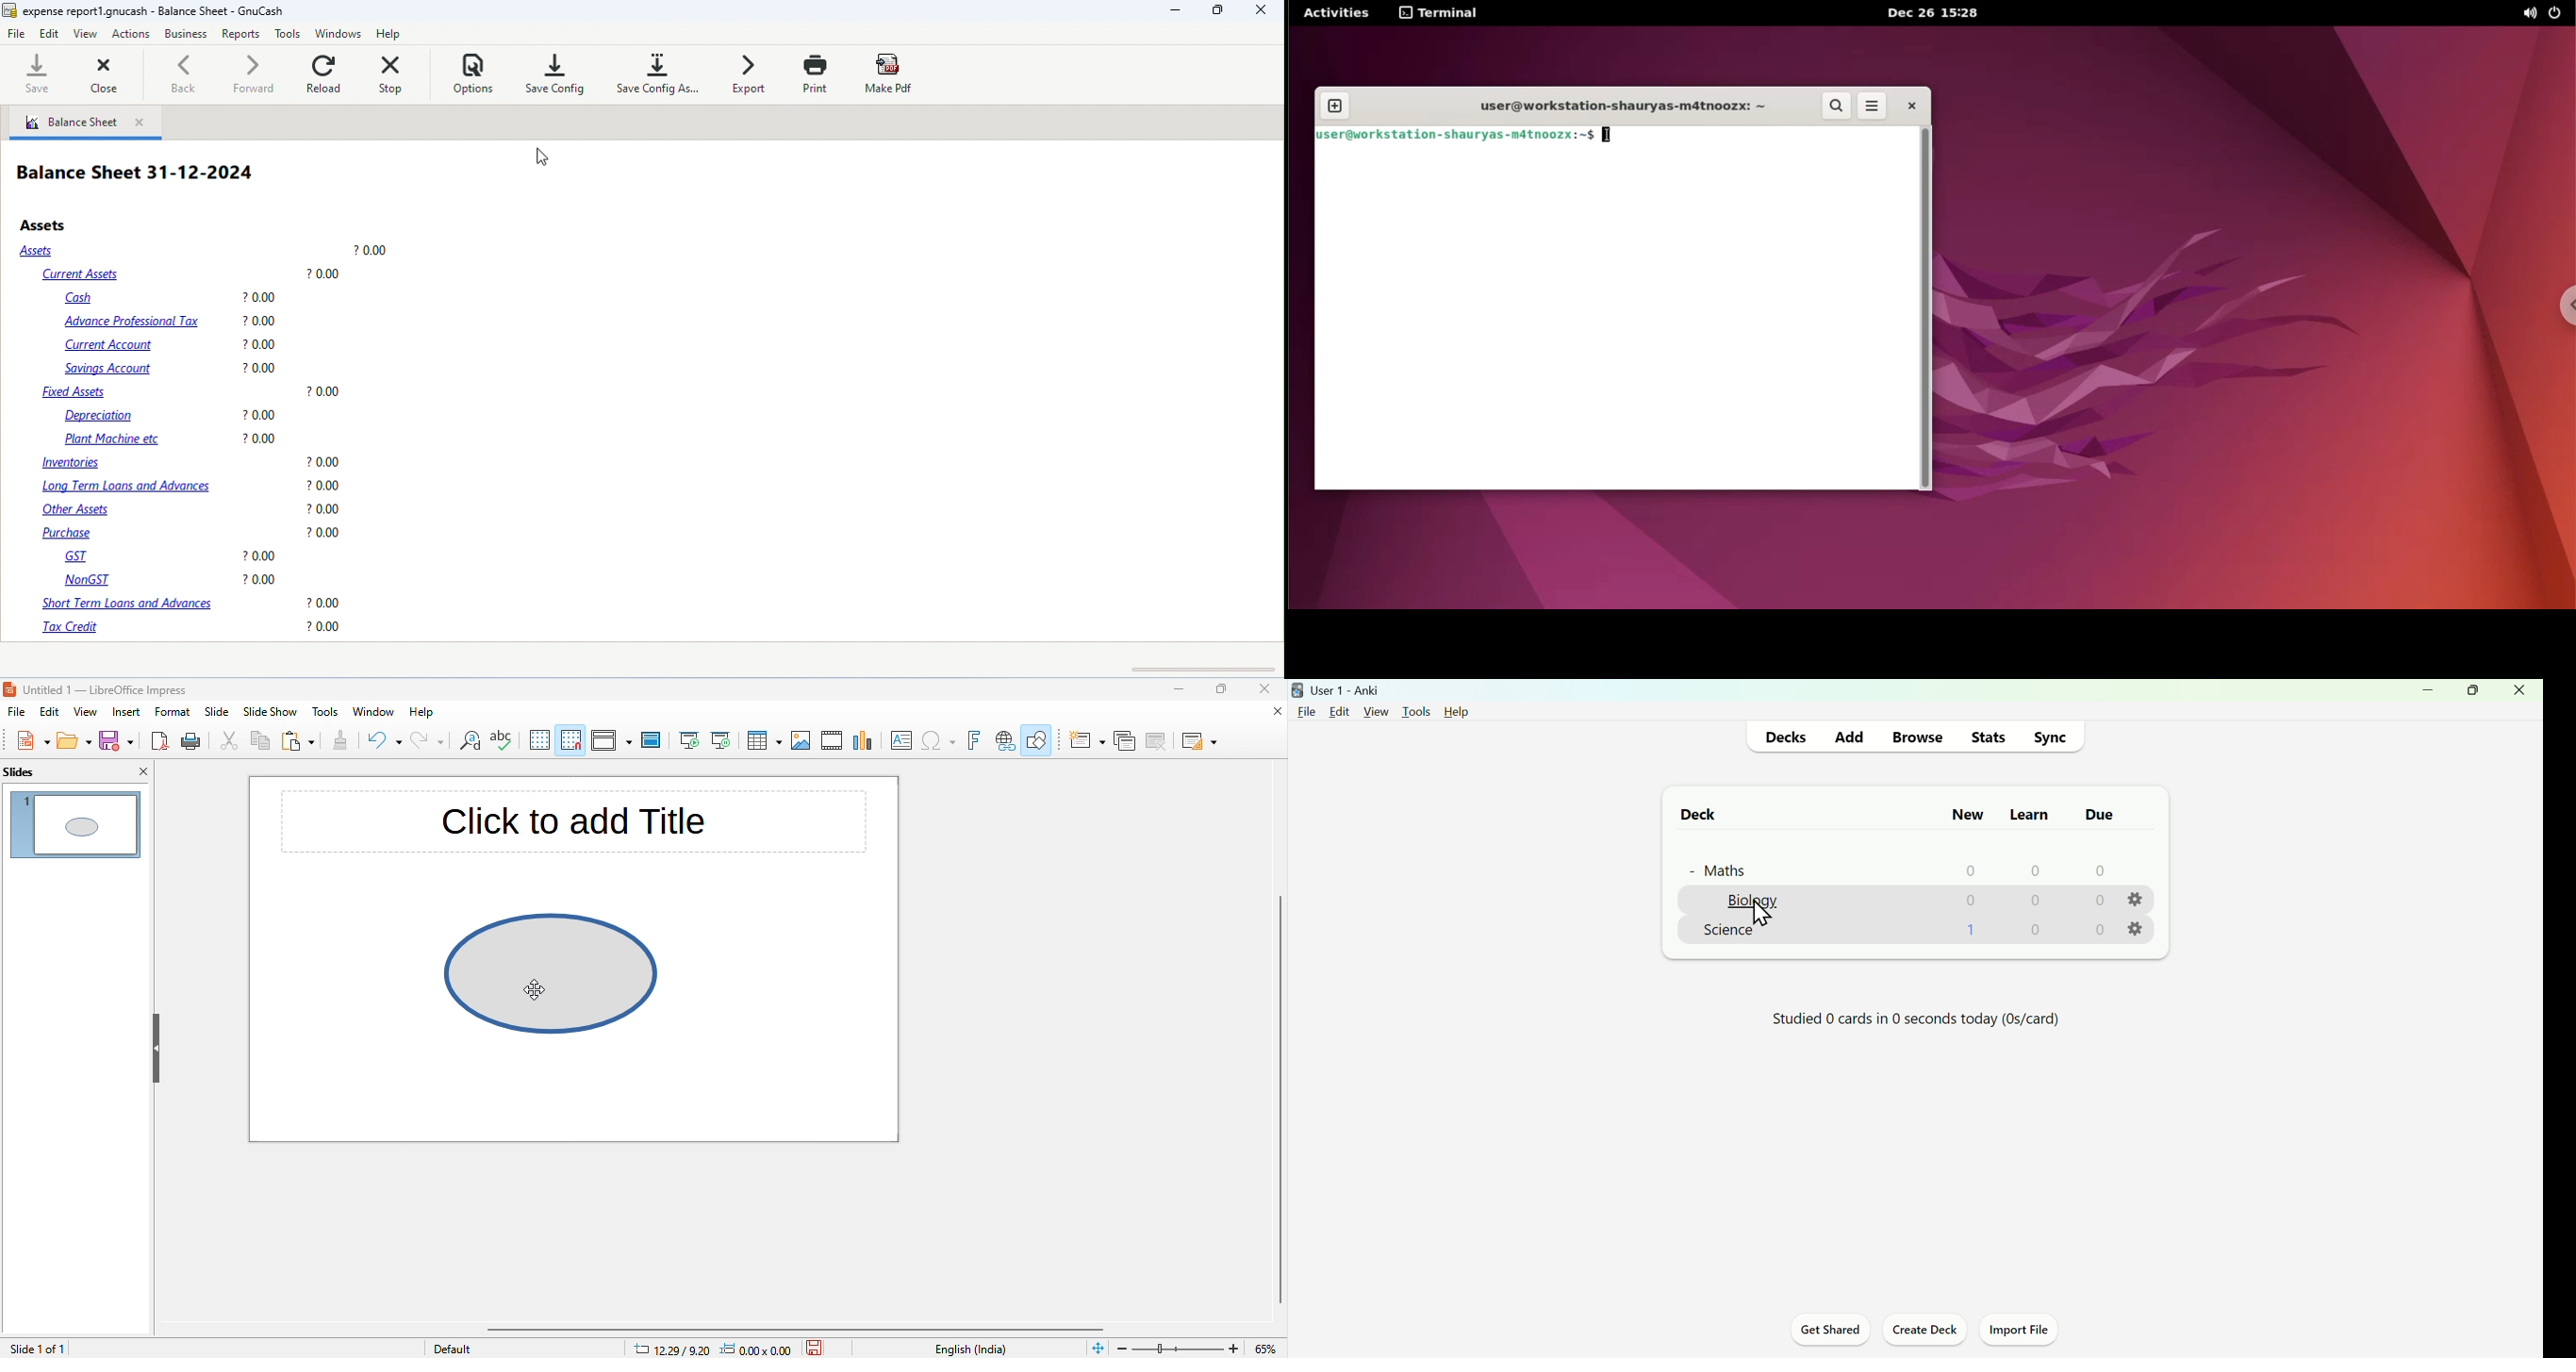 Image resolution: width=2576 pixels, height=1372 pixels. I want to click on copy, so click(257, 742).